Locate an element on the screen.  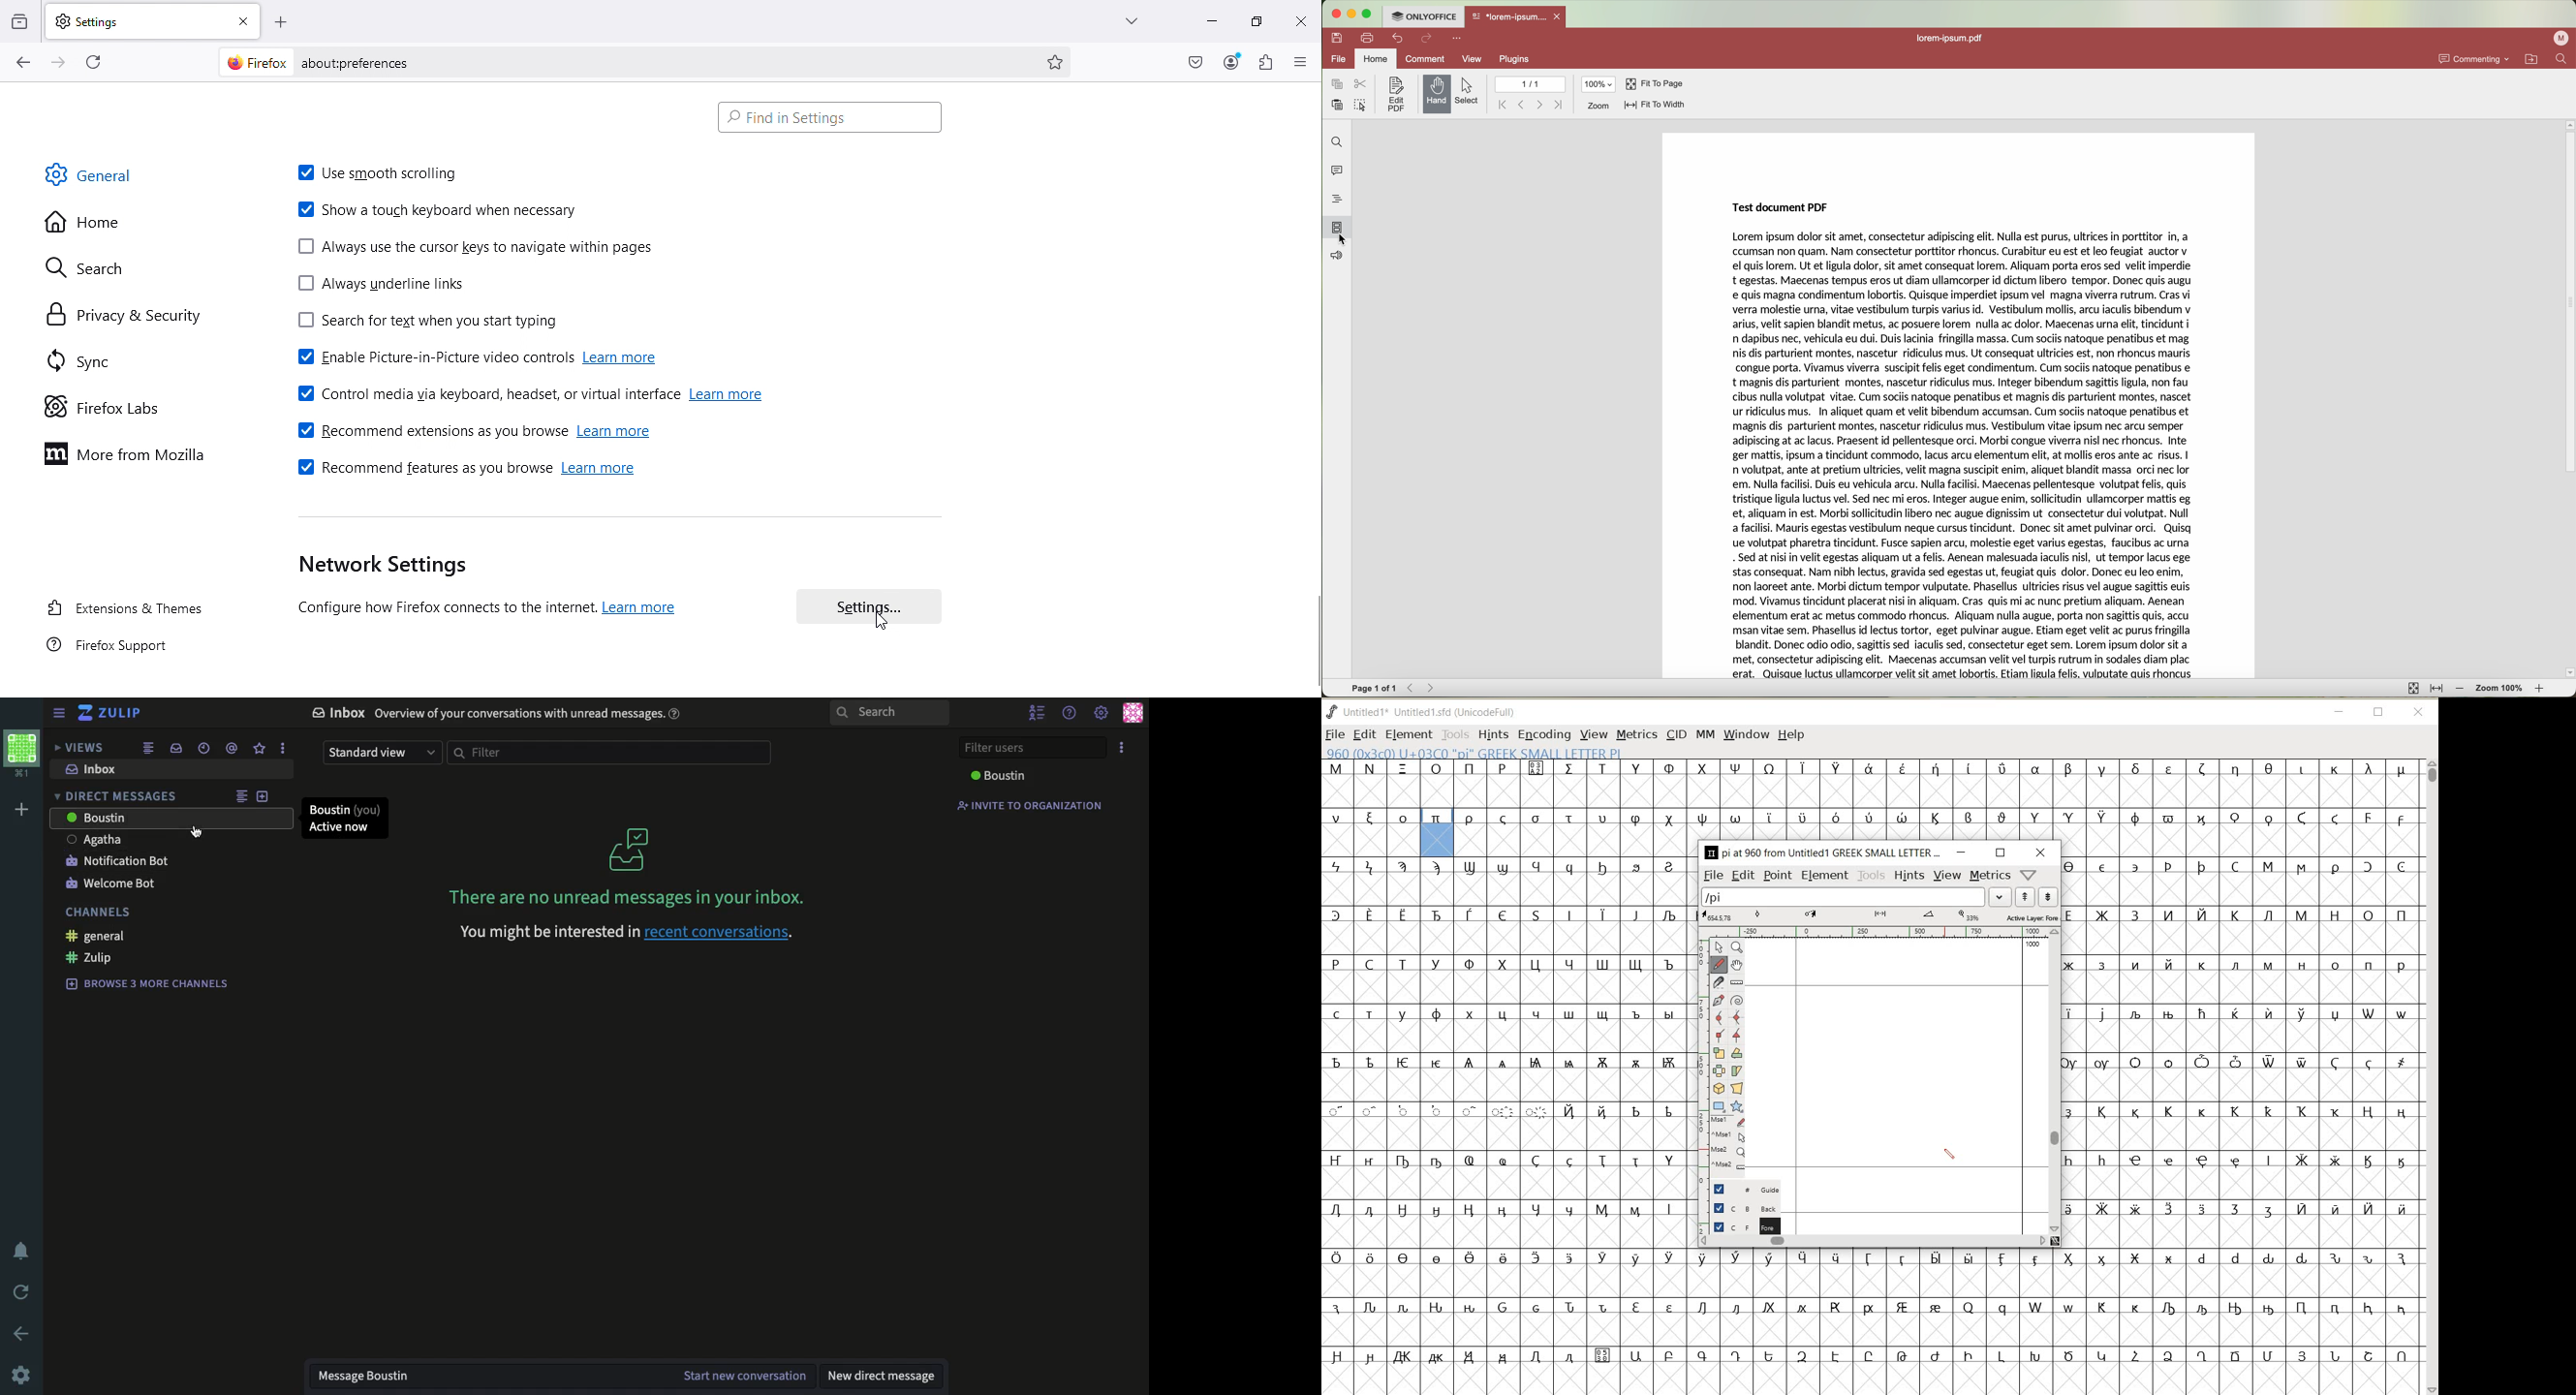
Recommend features as you browse is located at coordinates (421, 472).